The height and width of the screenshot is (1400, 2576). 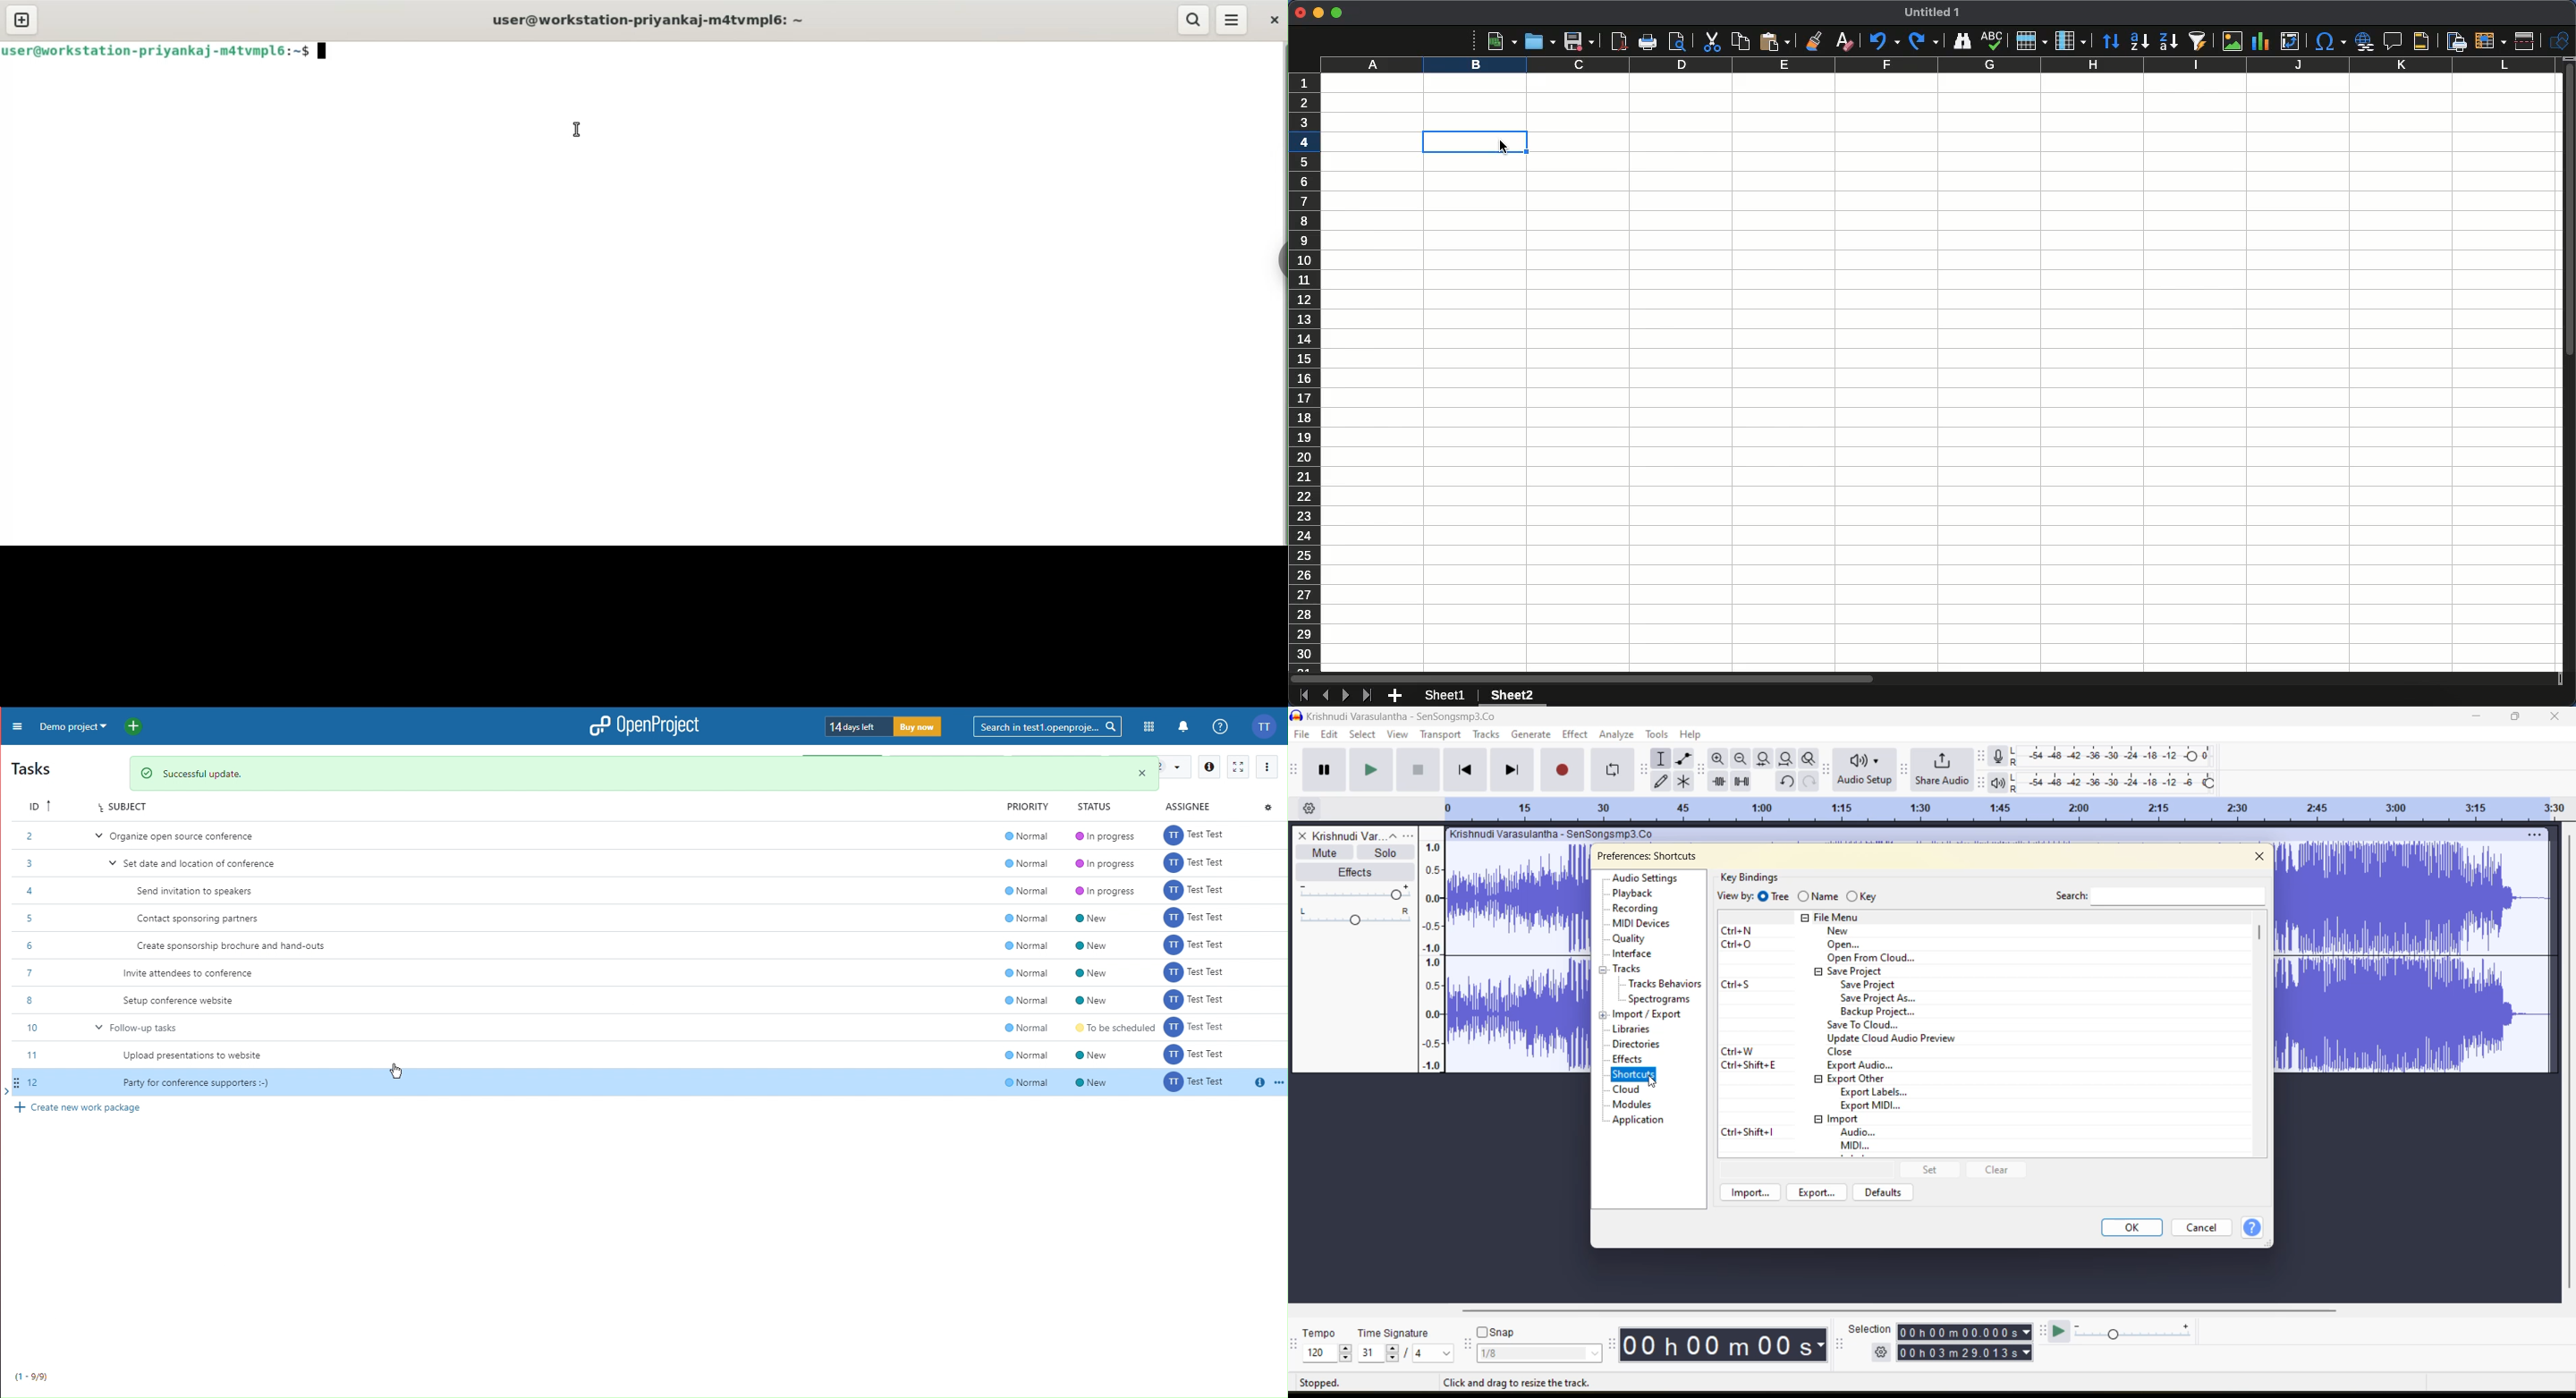 I want to click on record, so click(x=1564, y=769).